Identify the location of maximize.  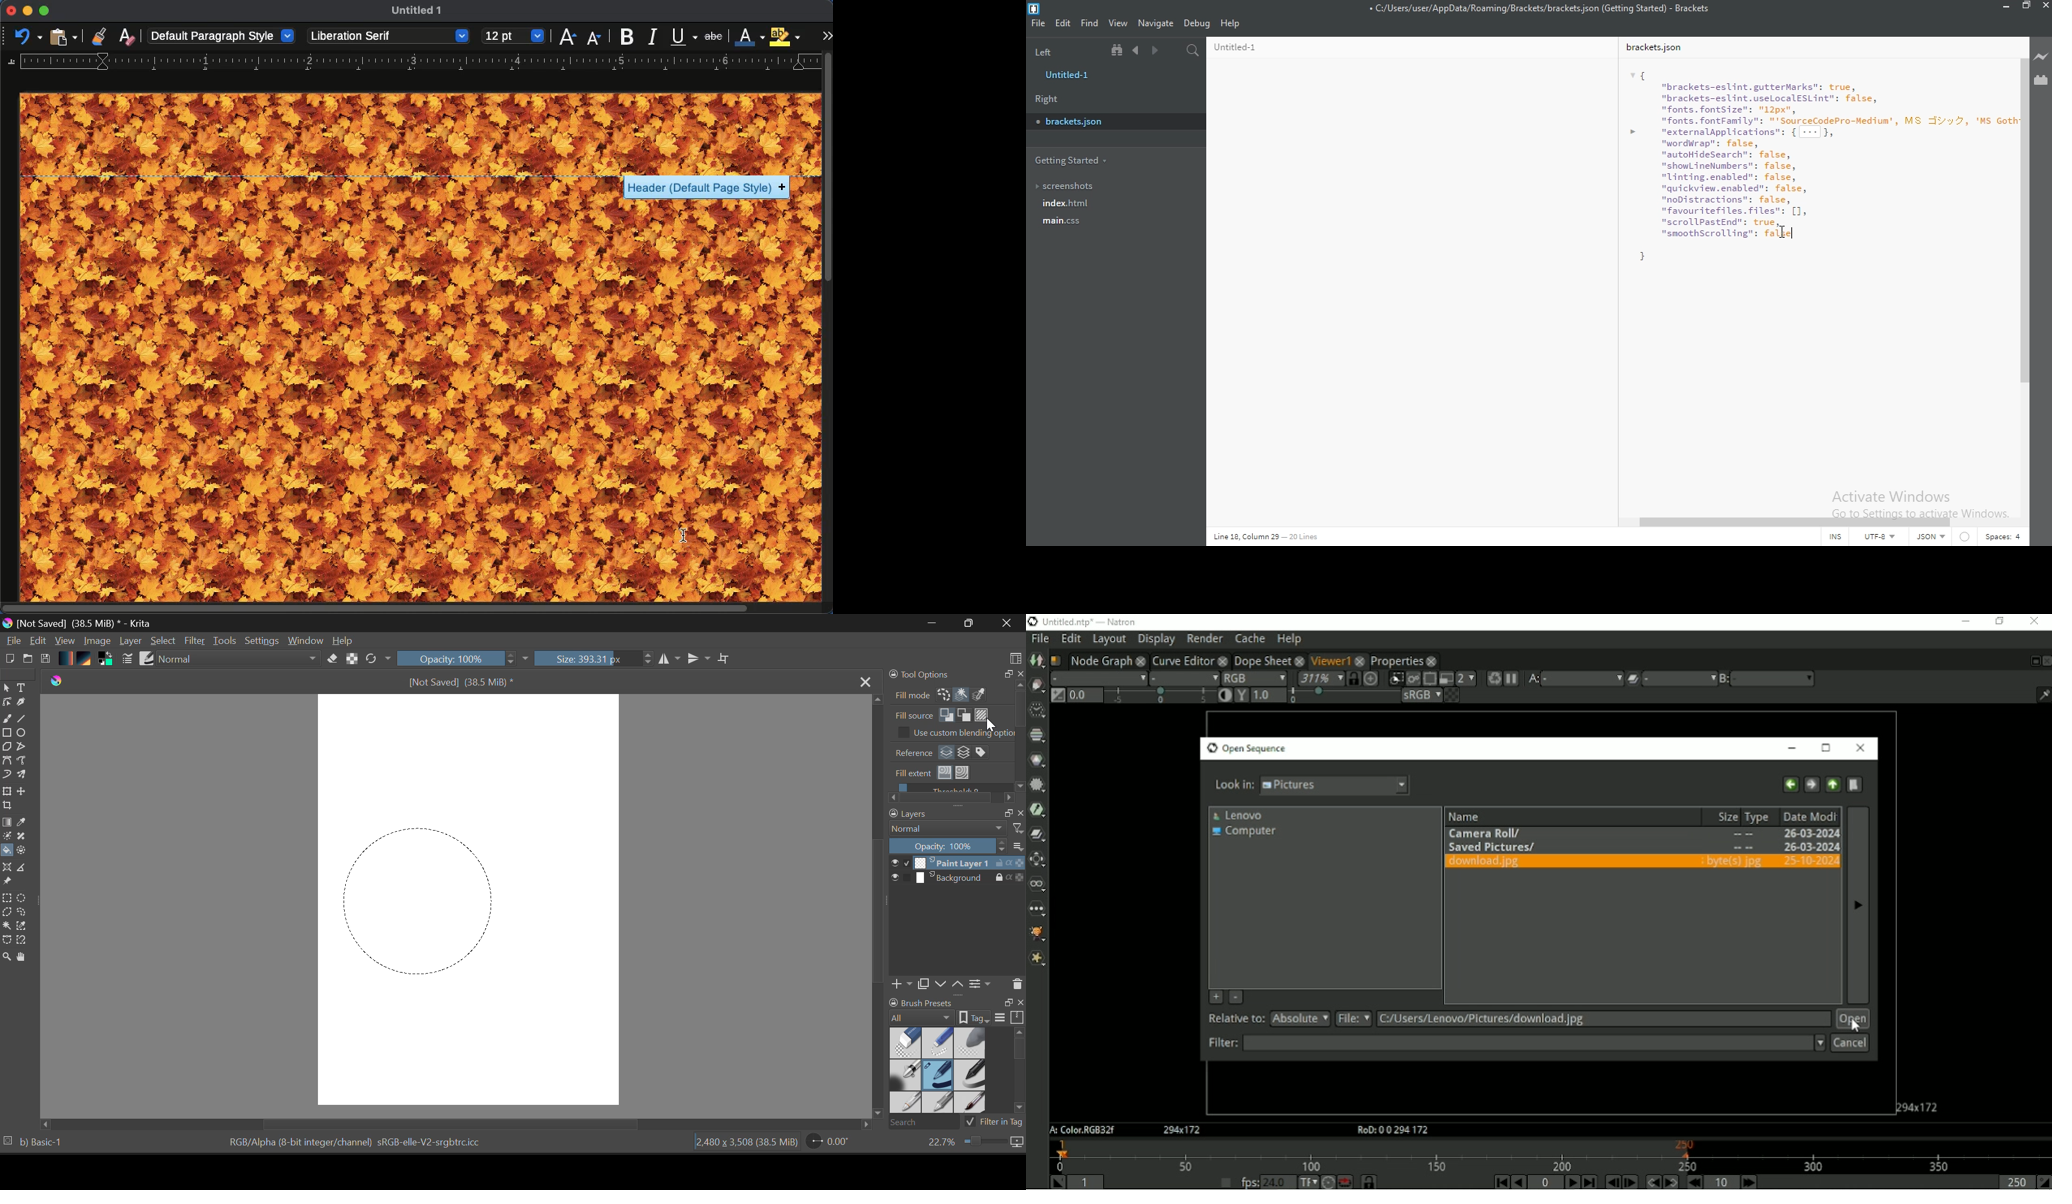
(45, 11).